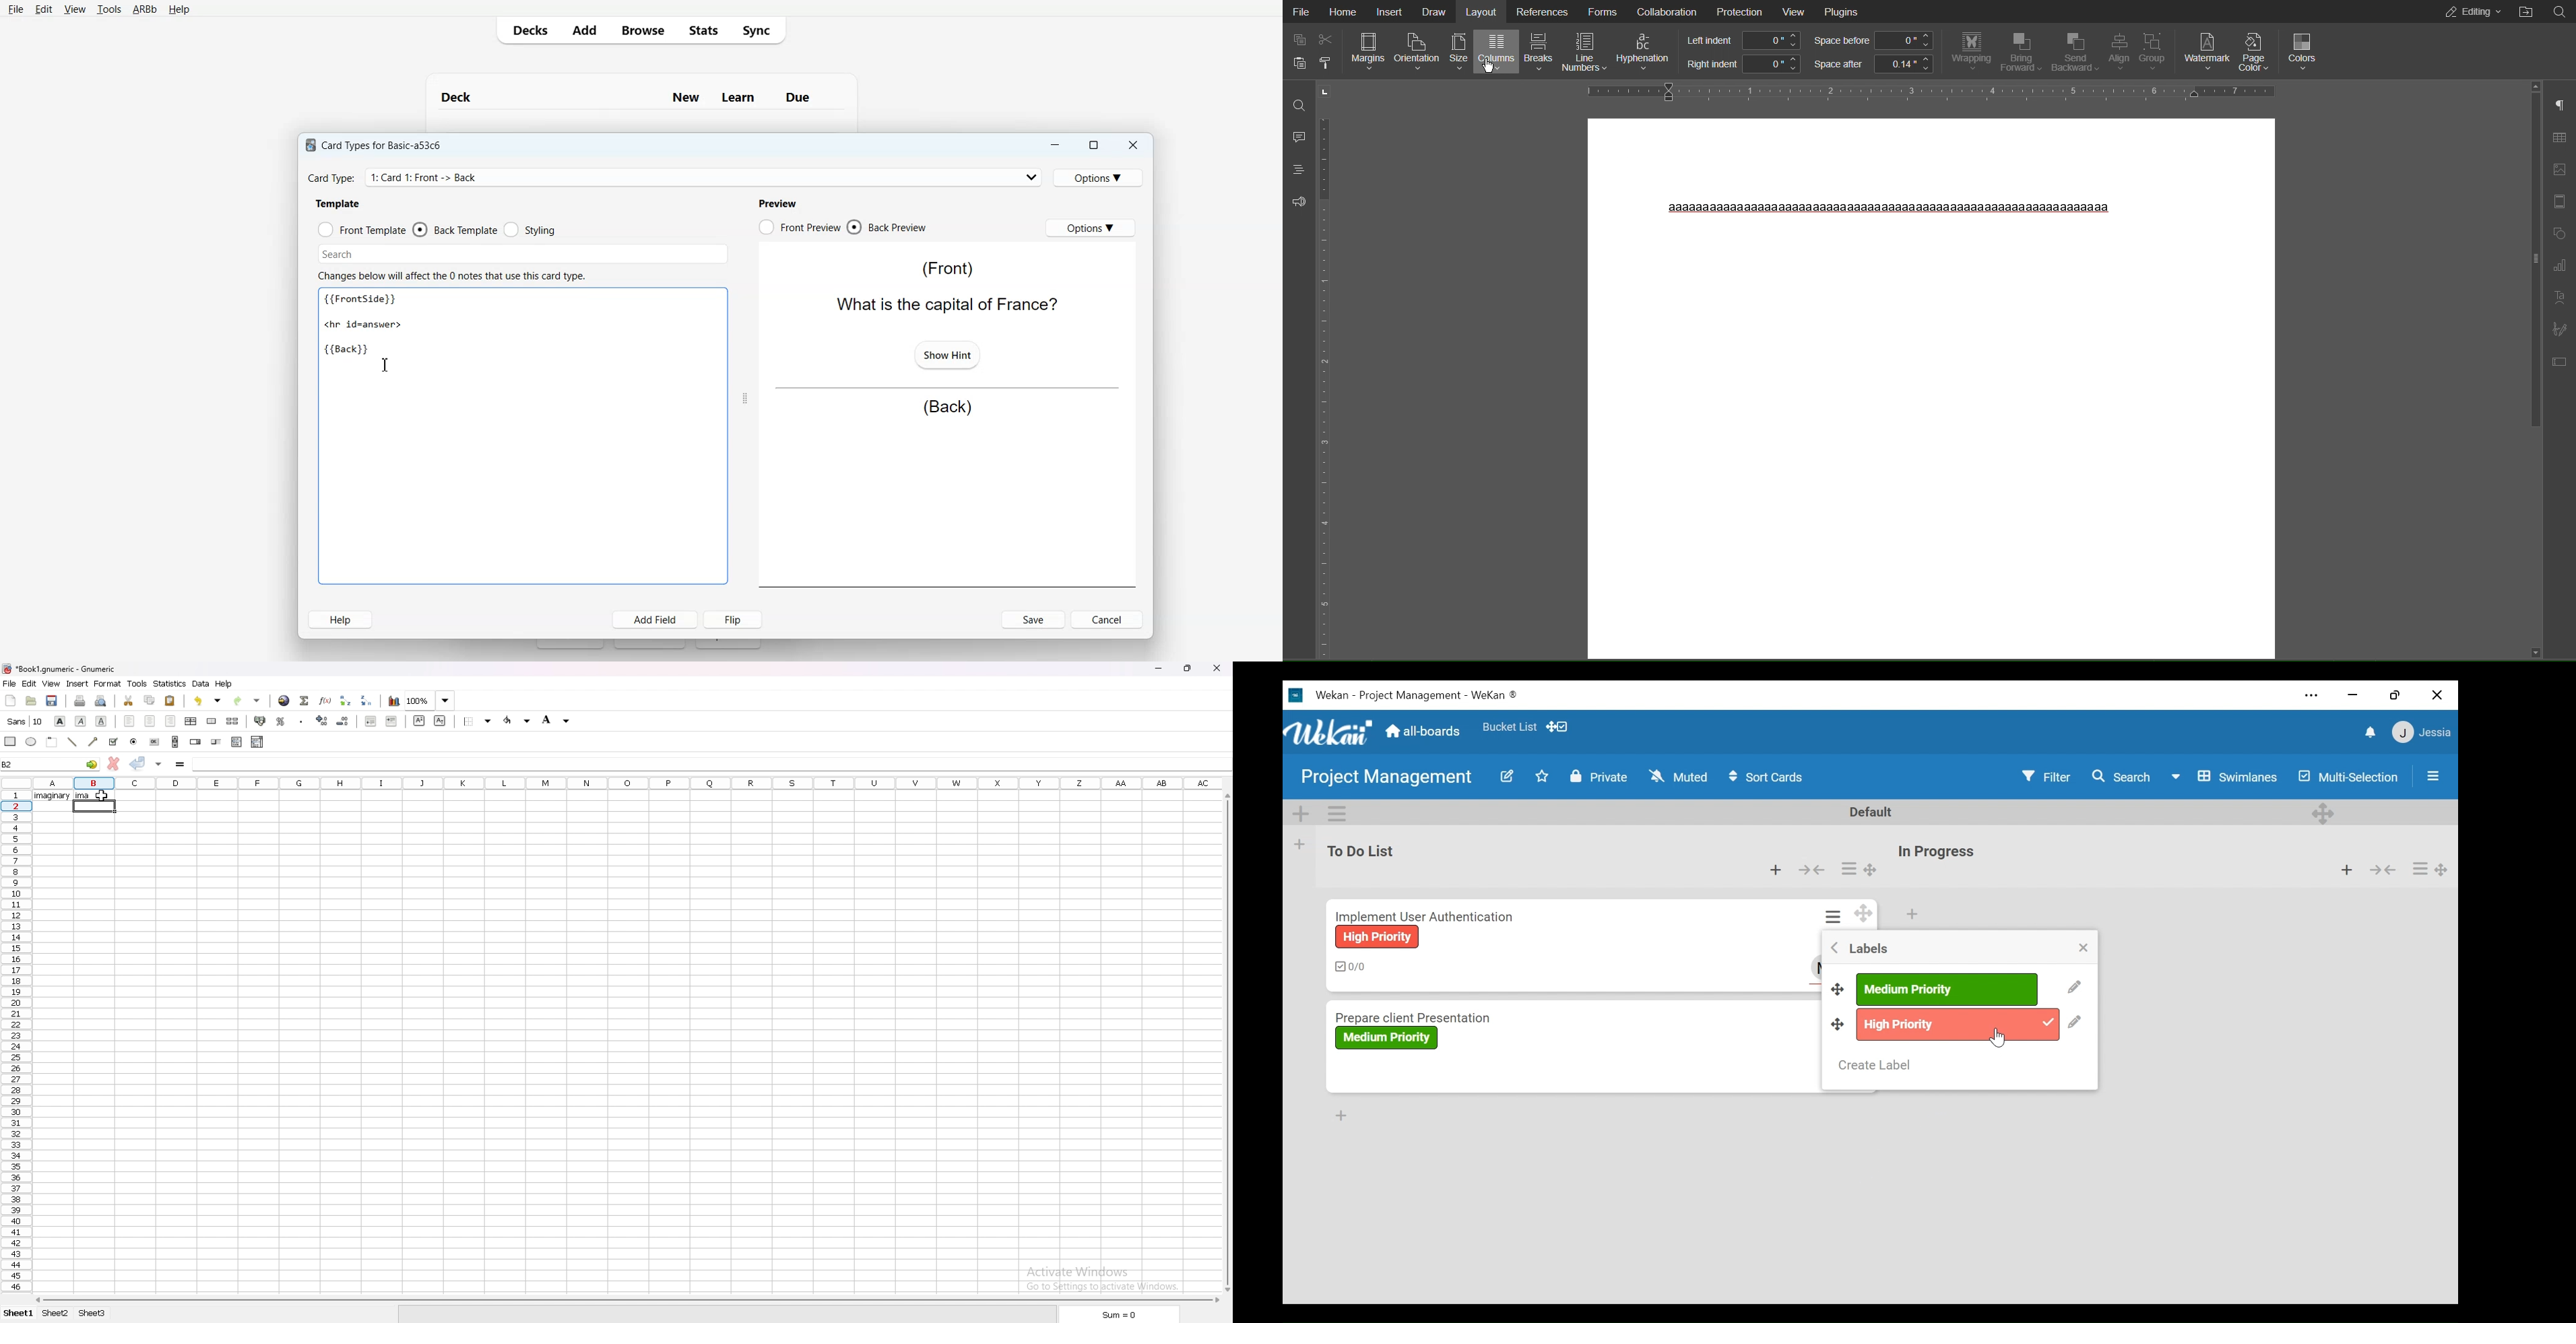 This screenshot has height=1344, width=2576. What do you see at coordinates (209, 700) in the screenshot?
I see `unod` at bounding box center [209, 700].